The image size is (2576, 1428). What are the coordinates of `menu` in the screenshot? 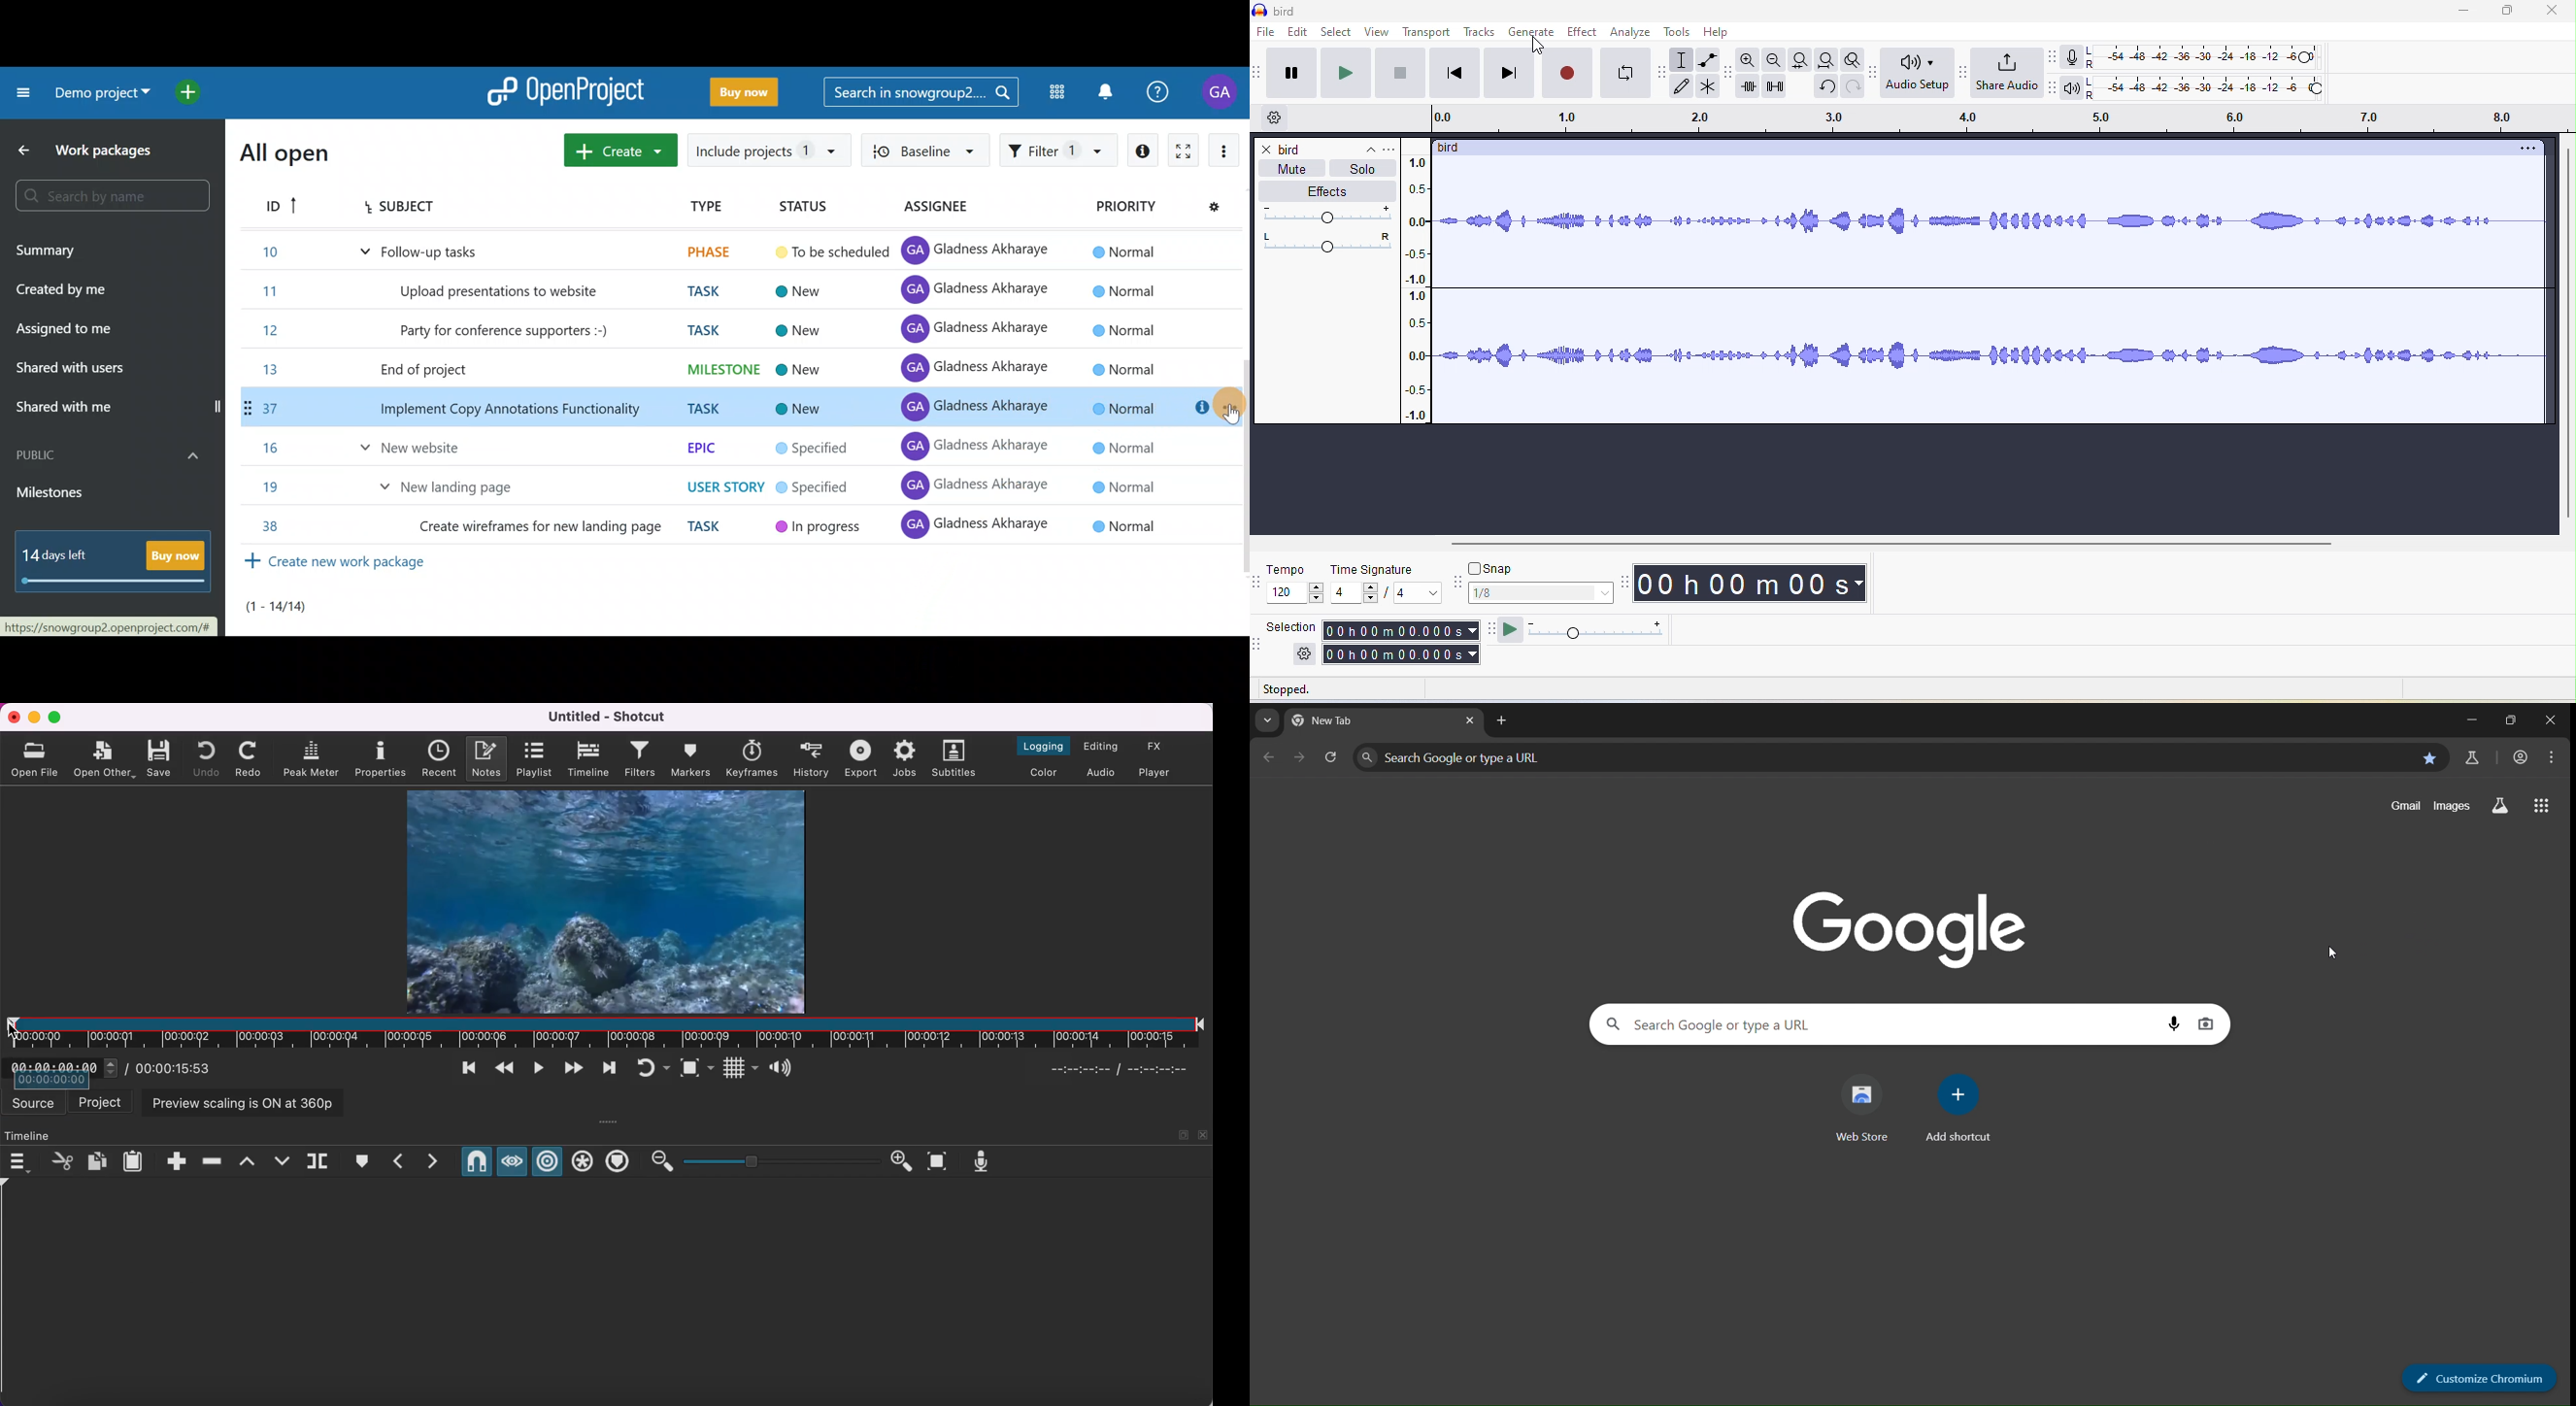 It's located at (2551, 758).